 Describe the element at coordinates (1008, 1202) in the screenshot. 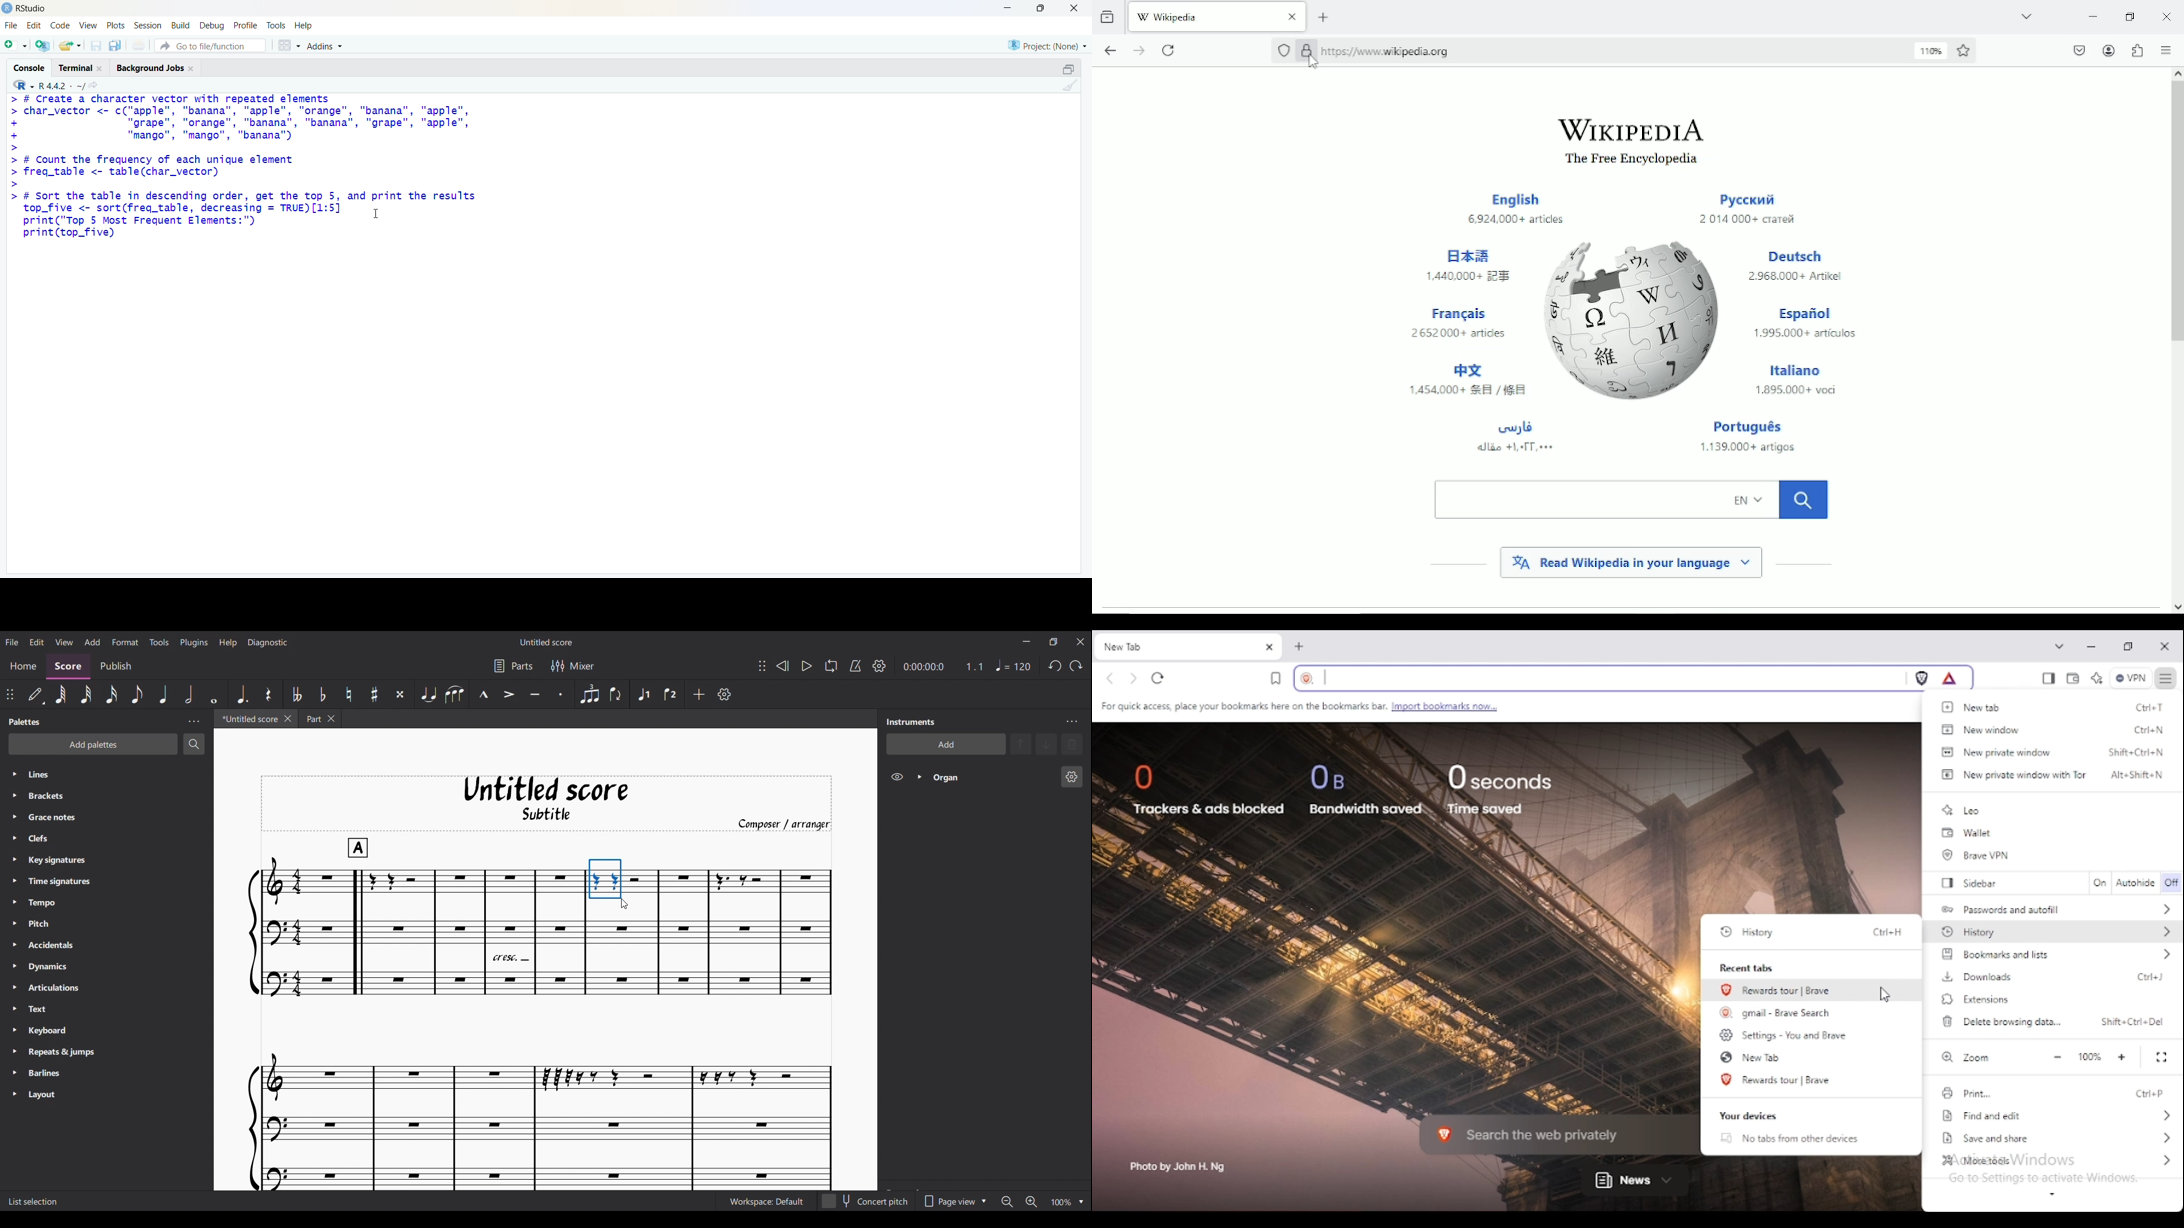

I see `Zoom out` at that location.